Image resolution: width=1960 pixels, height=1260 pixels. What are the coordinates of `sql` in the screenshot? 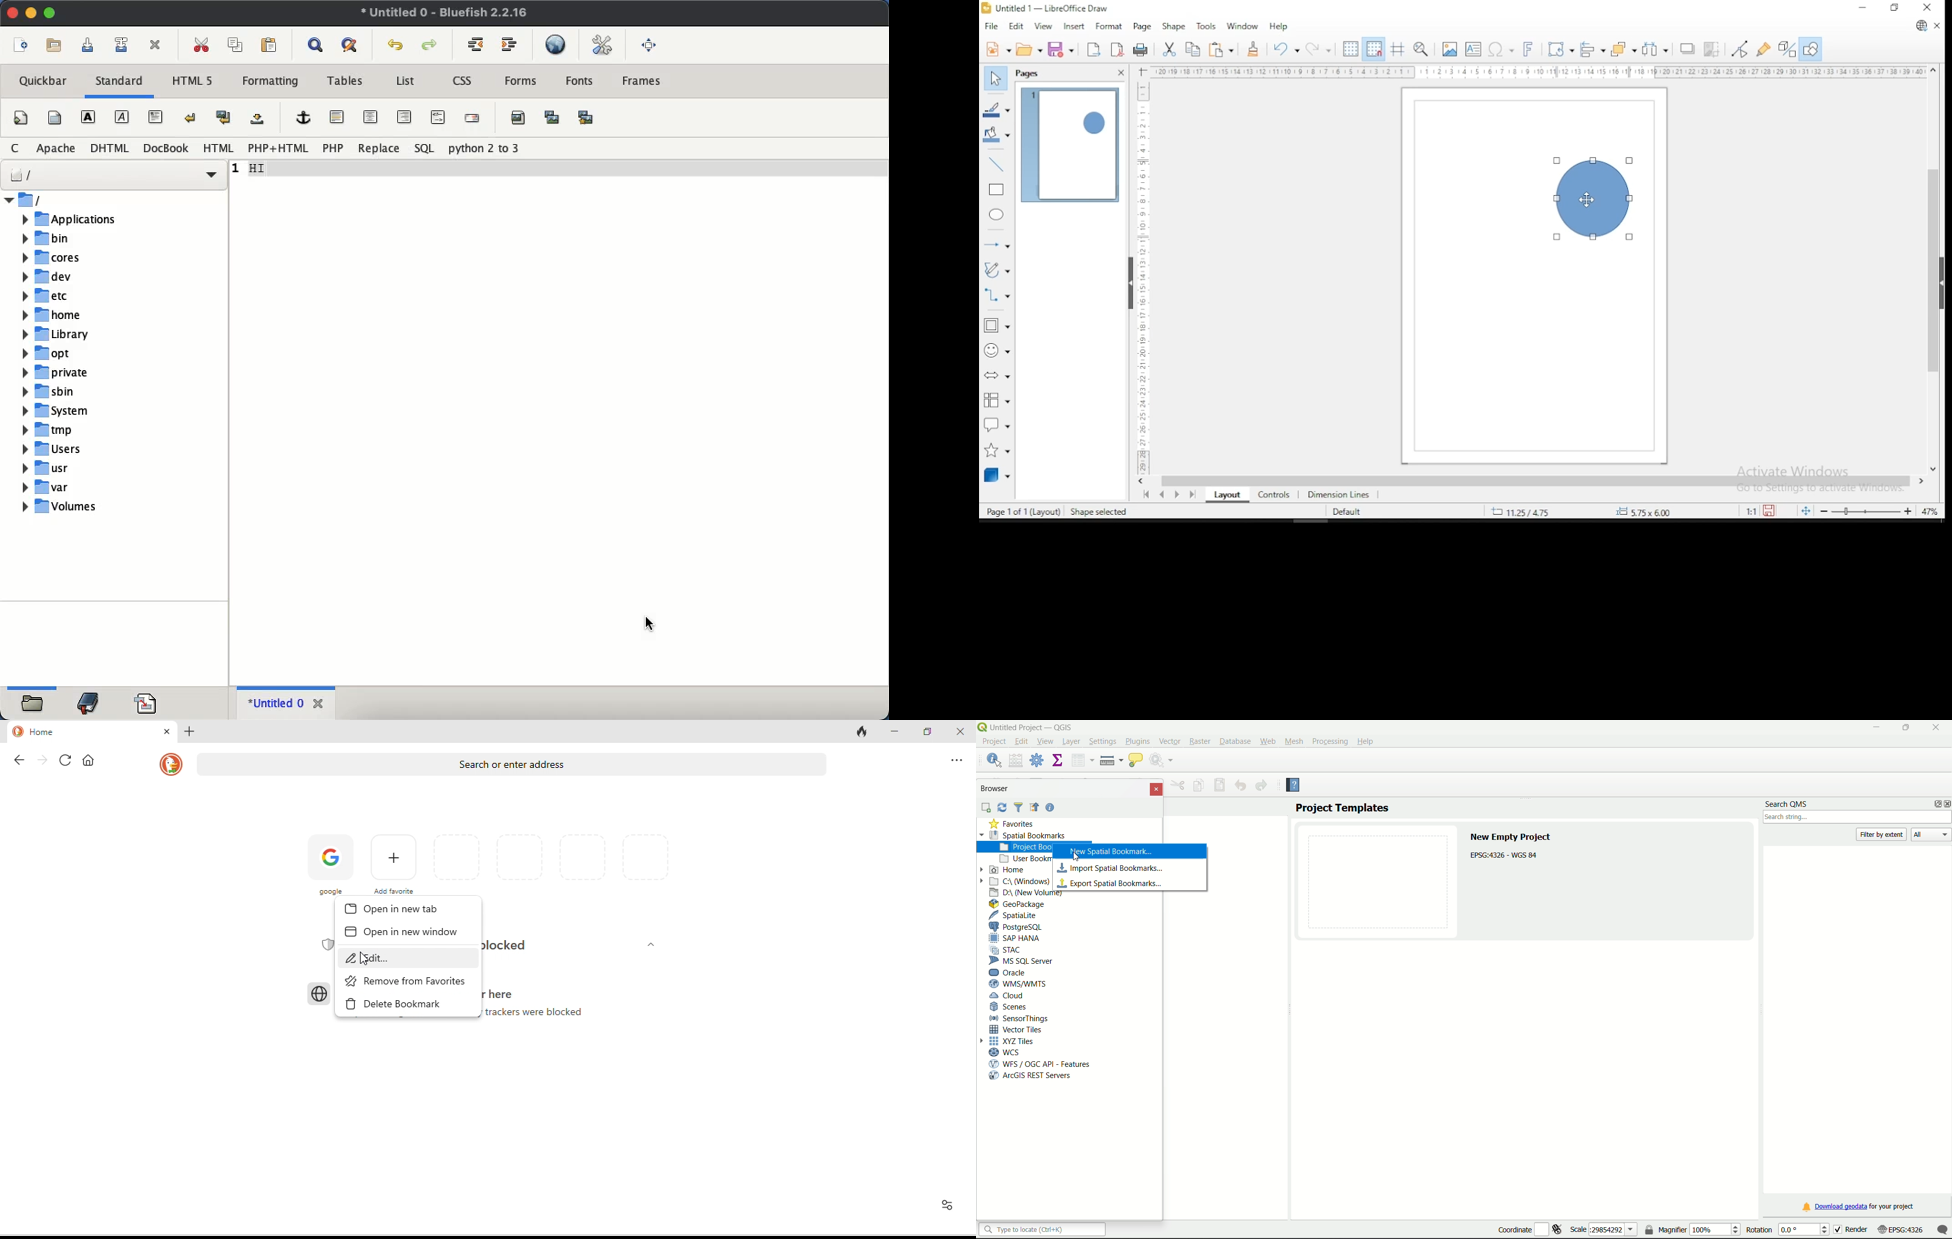 It's located at (427, 149).